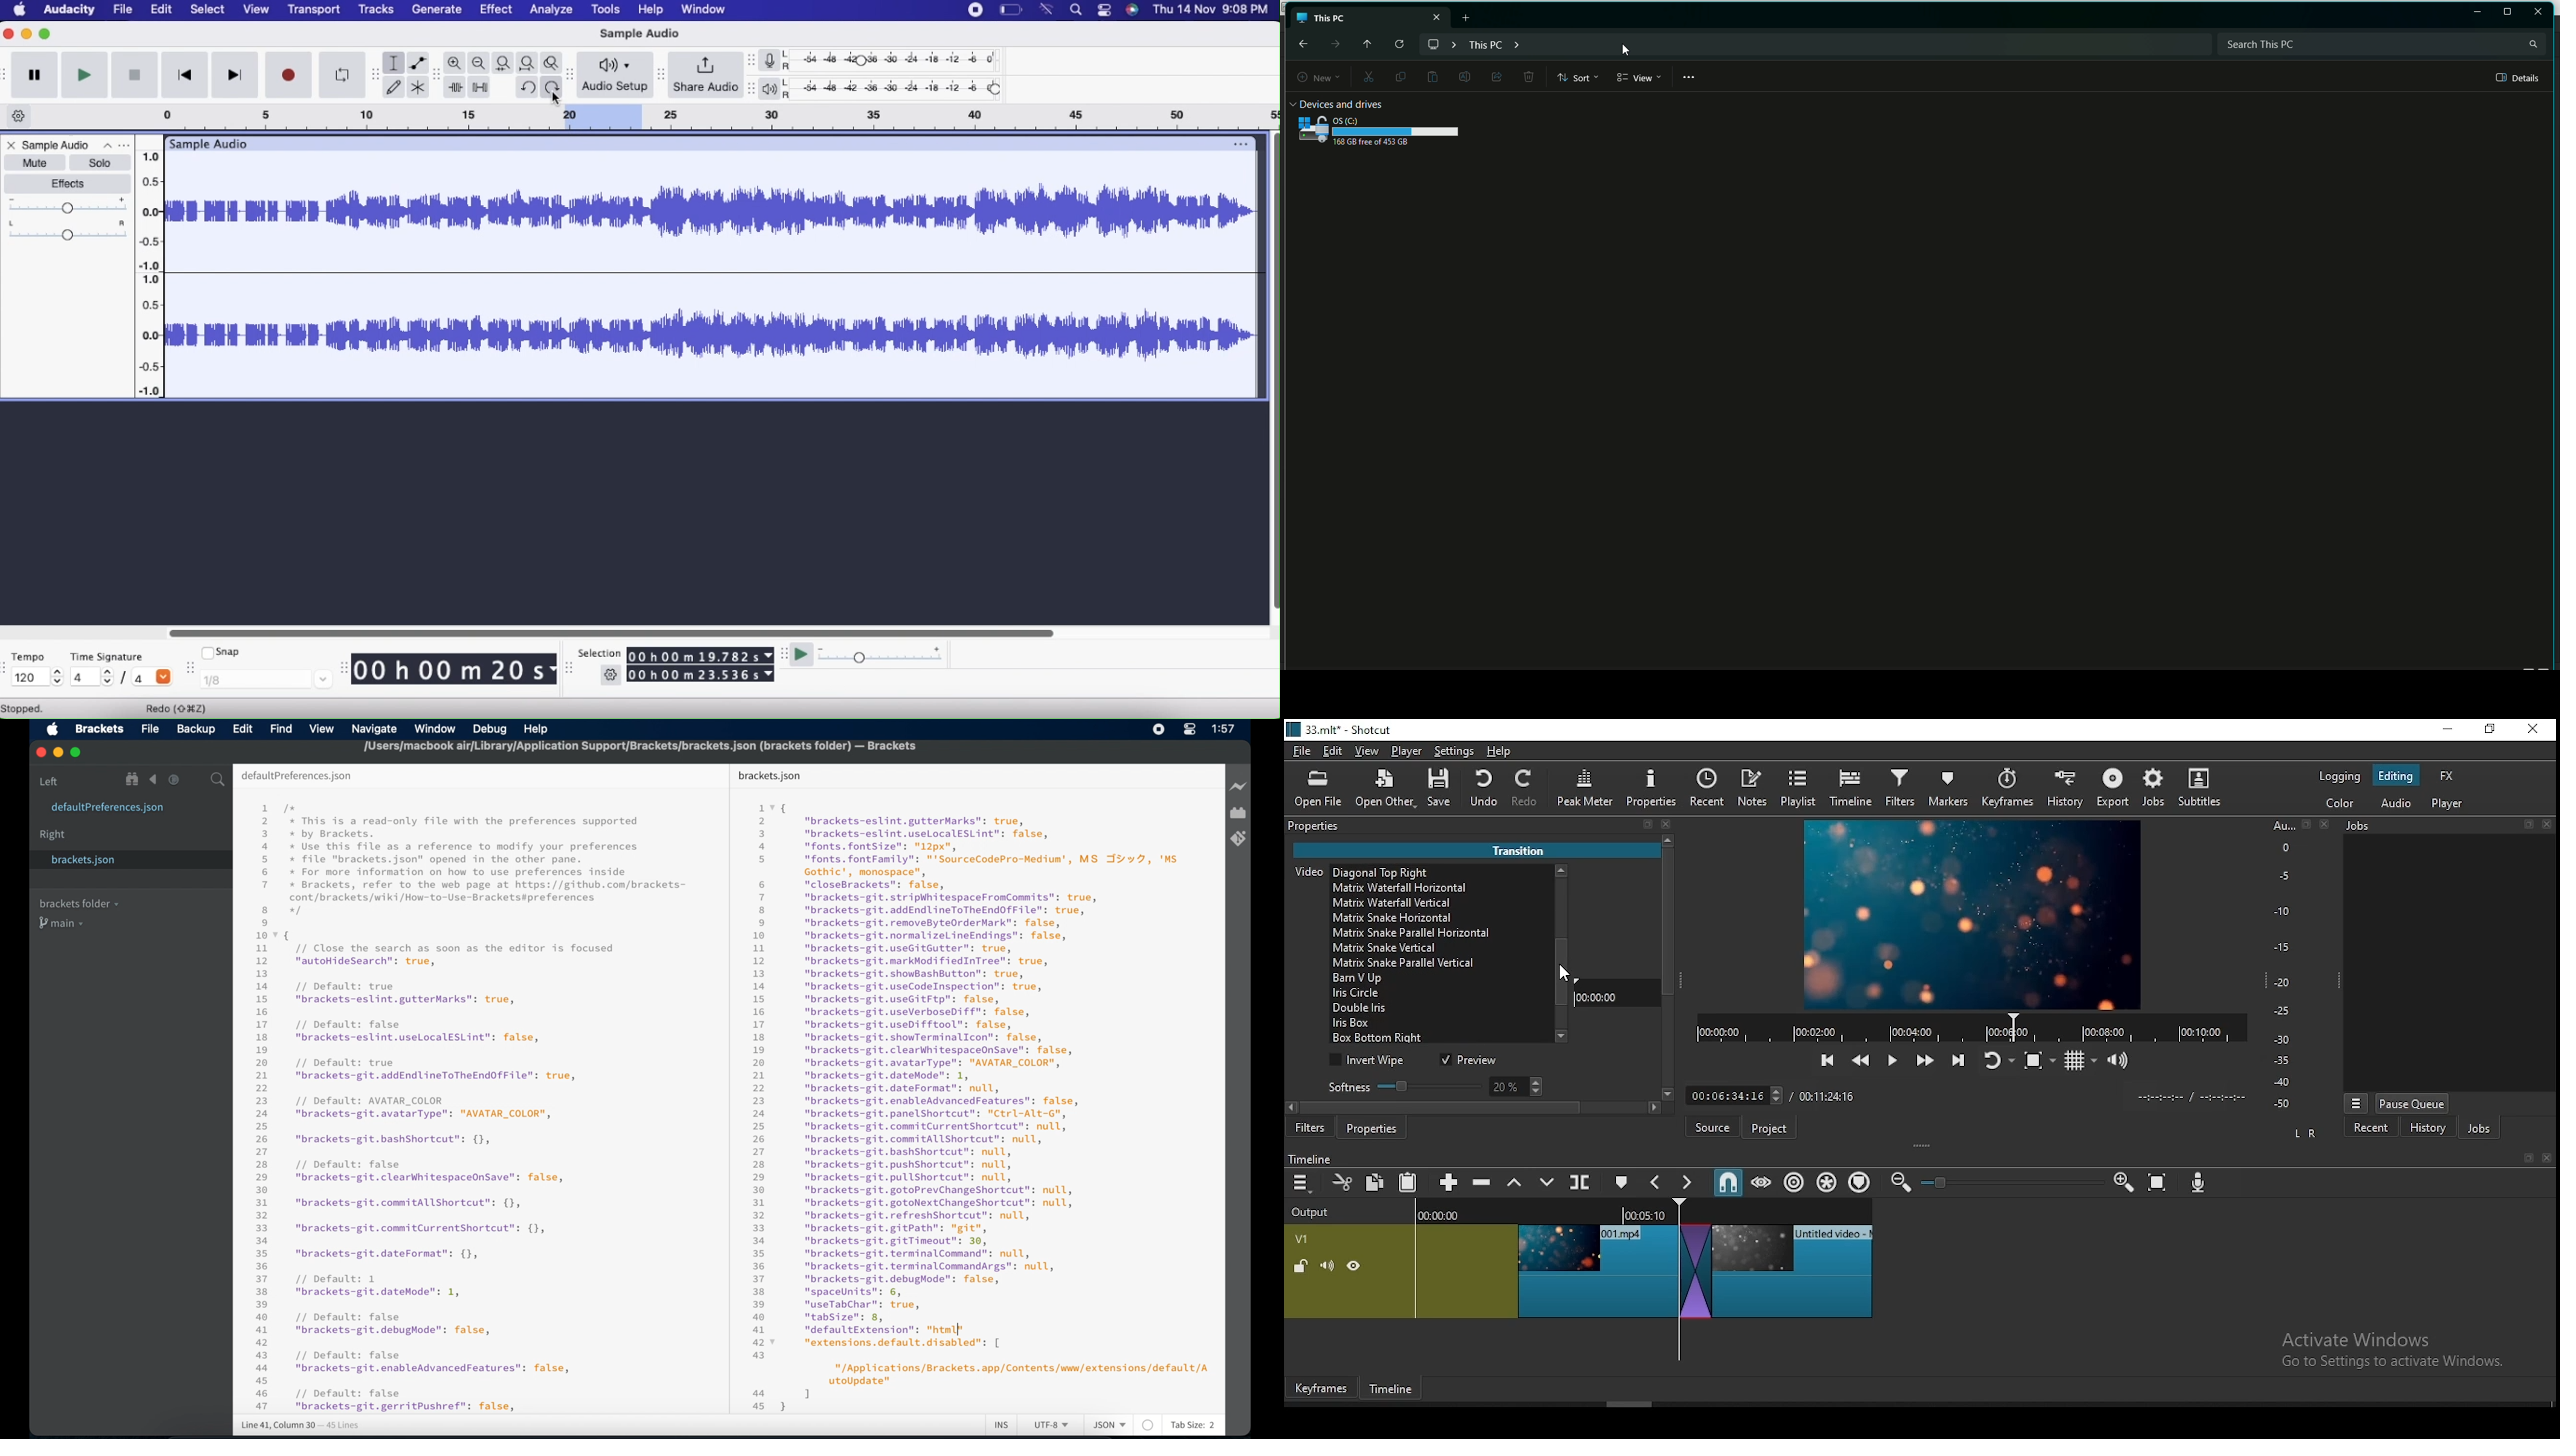 The image size is (2576, 1456). I want to click on transition option, so click(1442, 919).